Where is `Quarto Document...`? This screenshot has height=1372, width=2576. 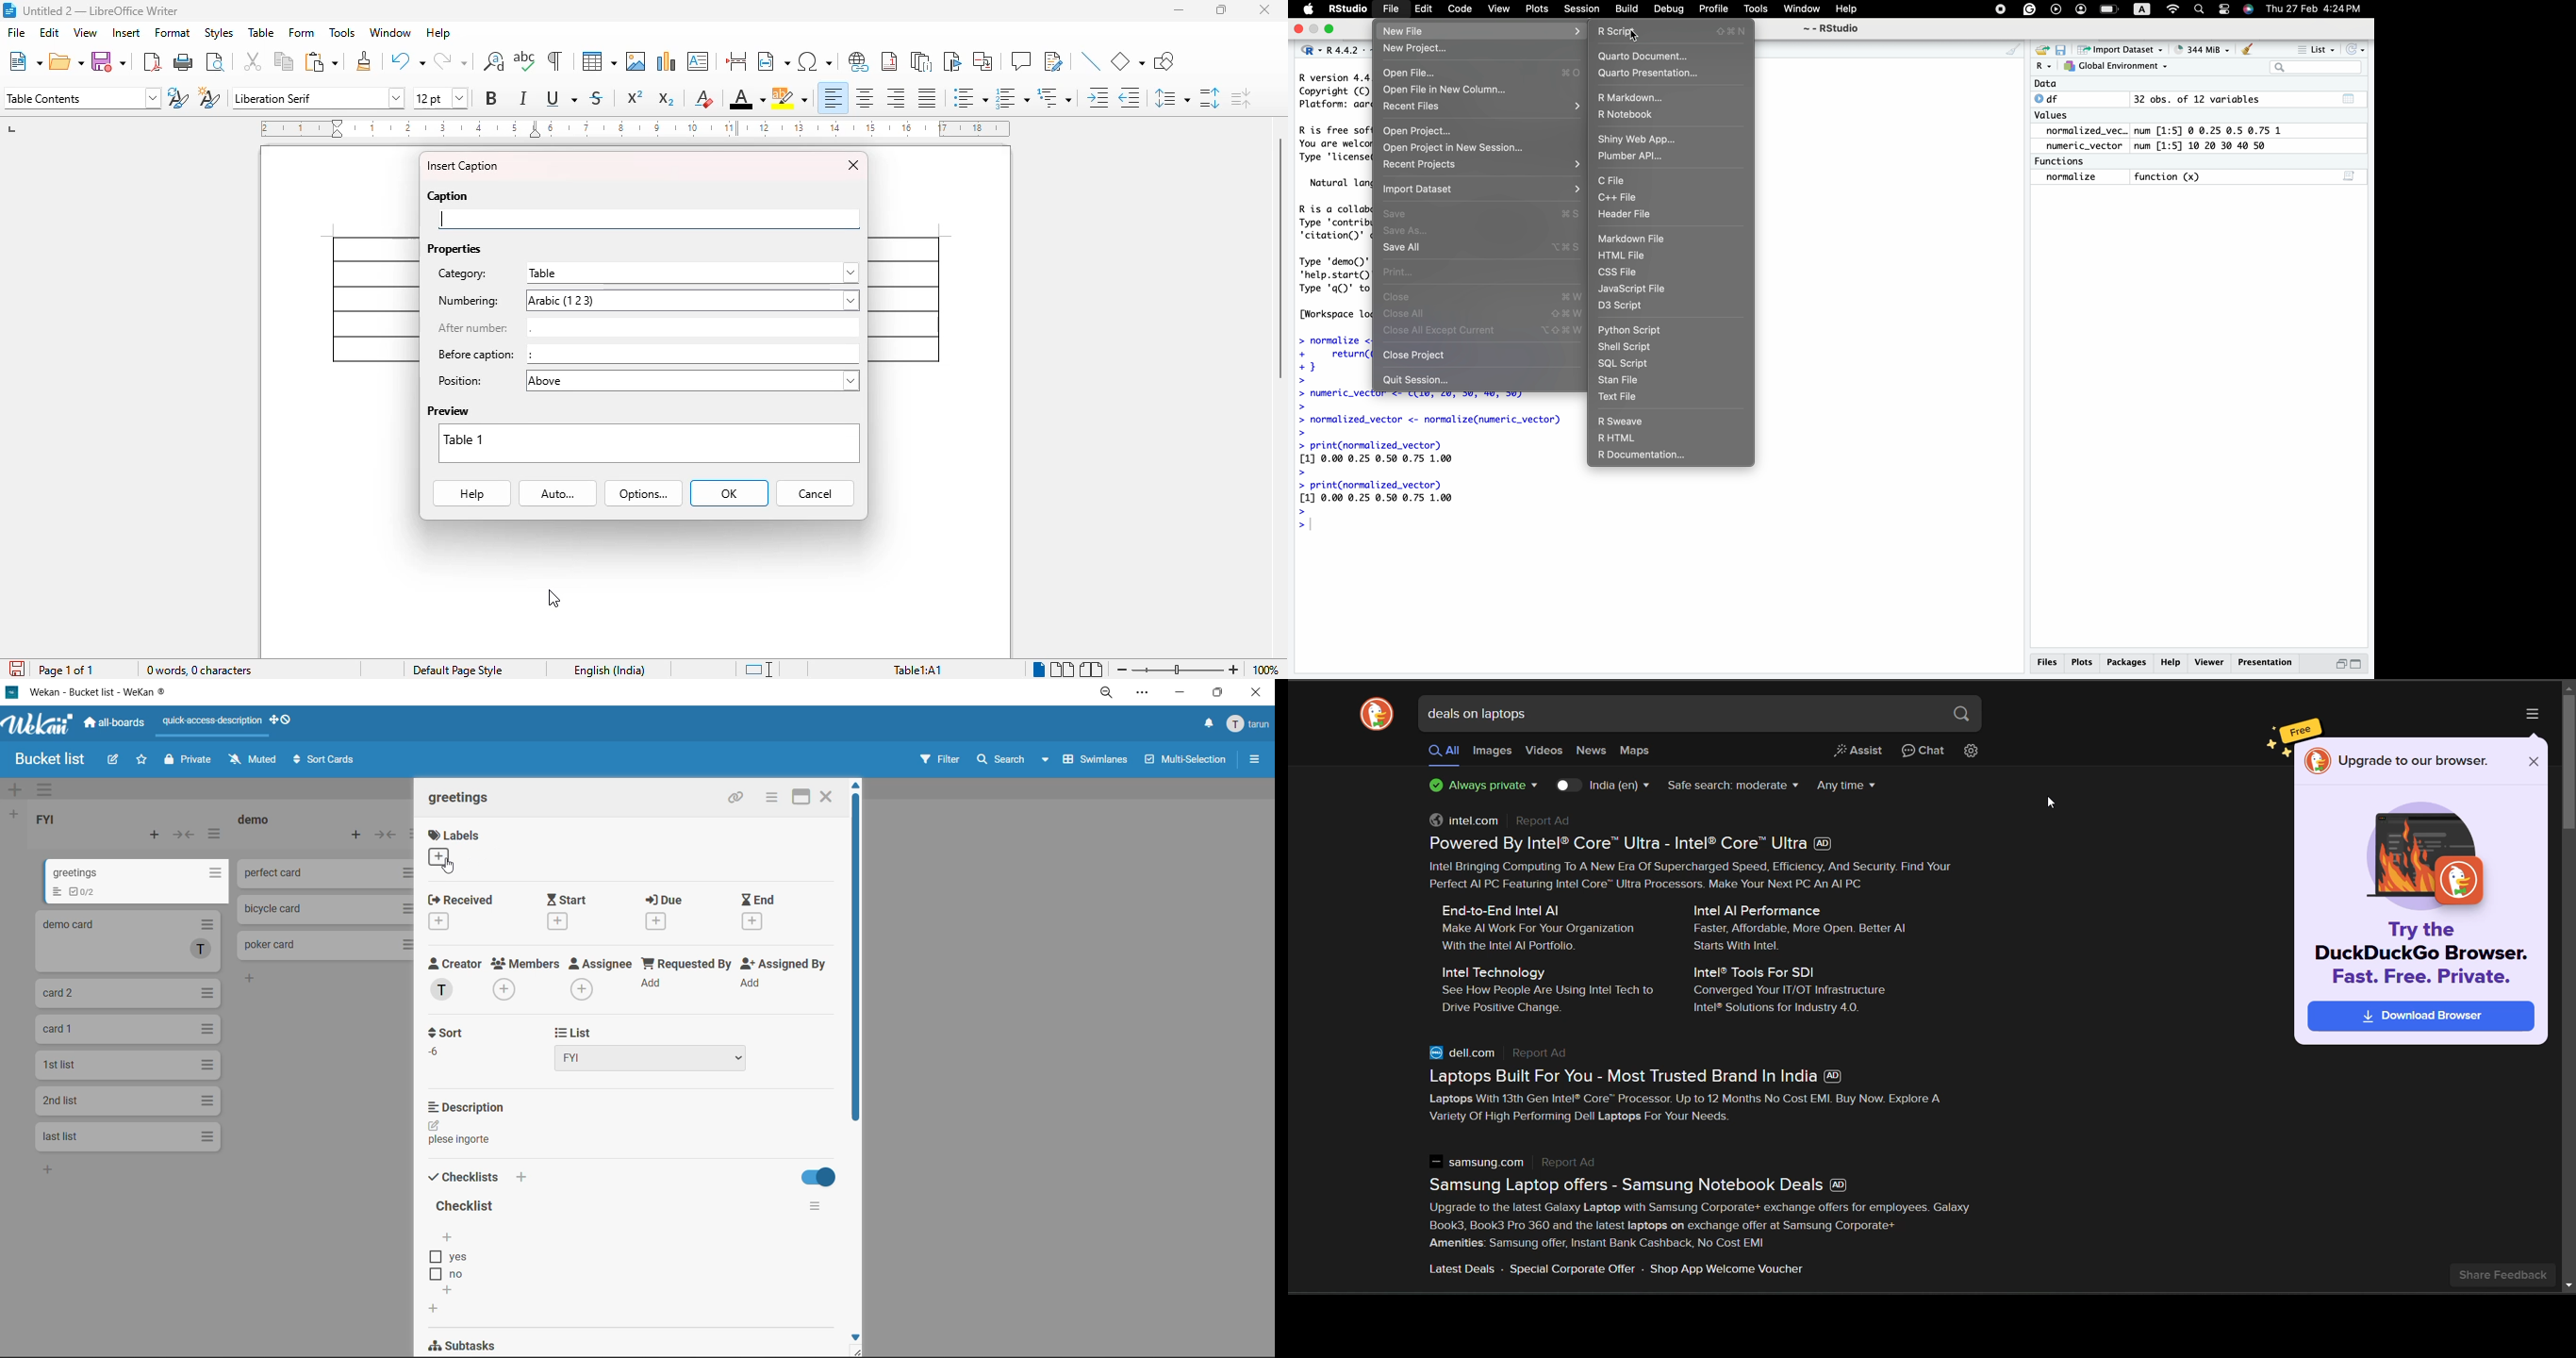
Quarto Document... is located at coordinates (1645, 58).